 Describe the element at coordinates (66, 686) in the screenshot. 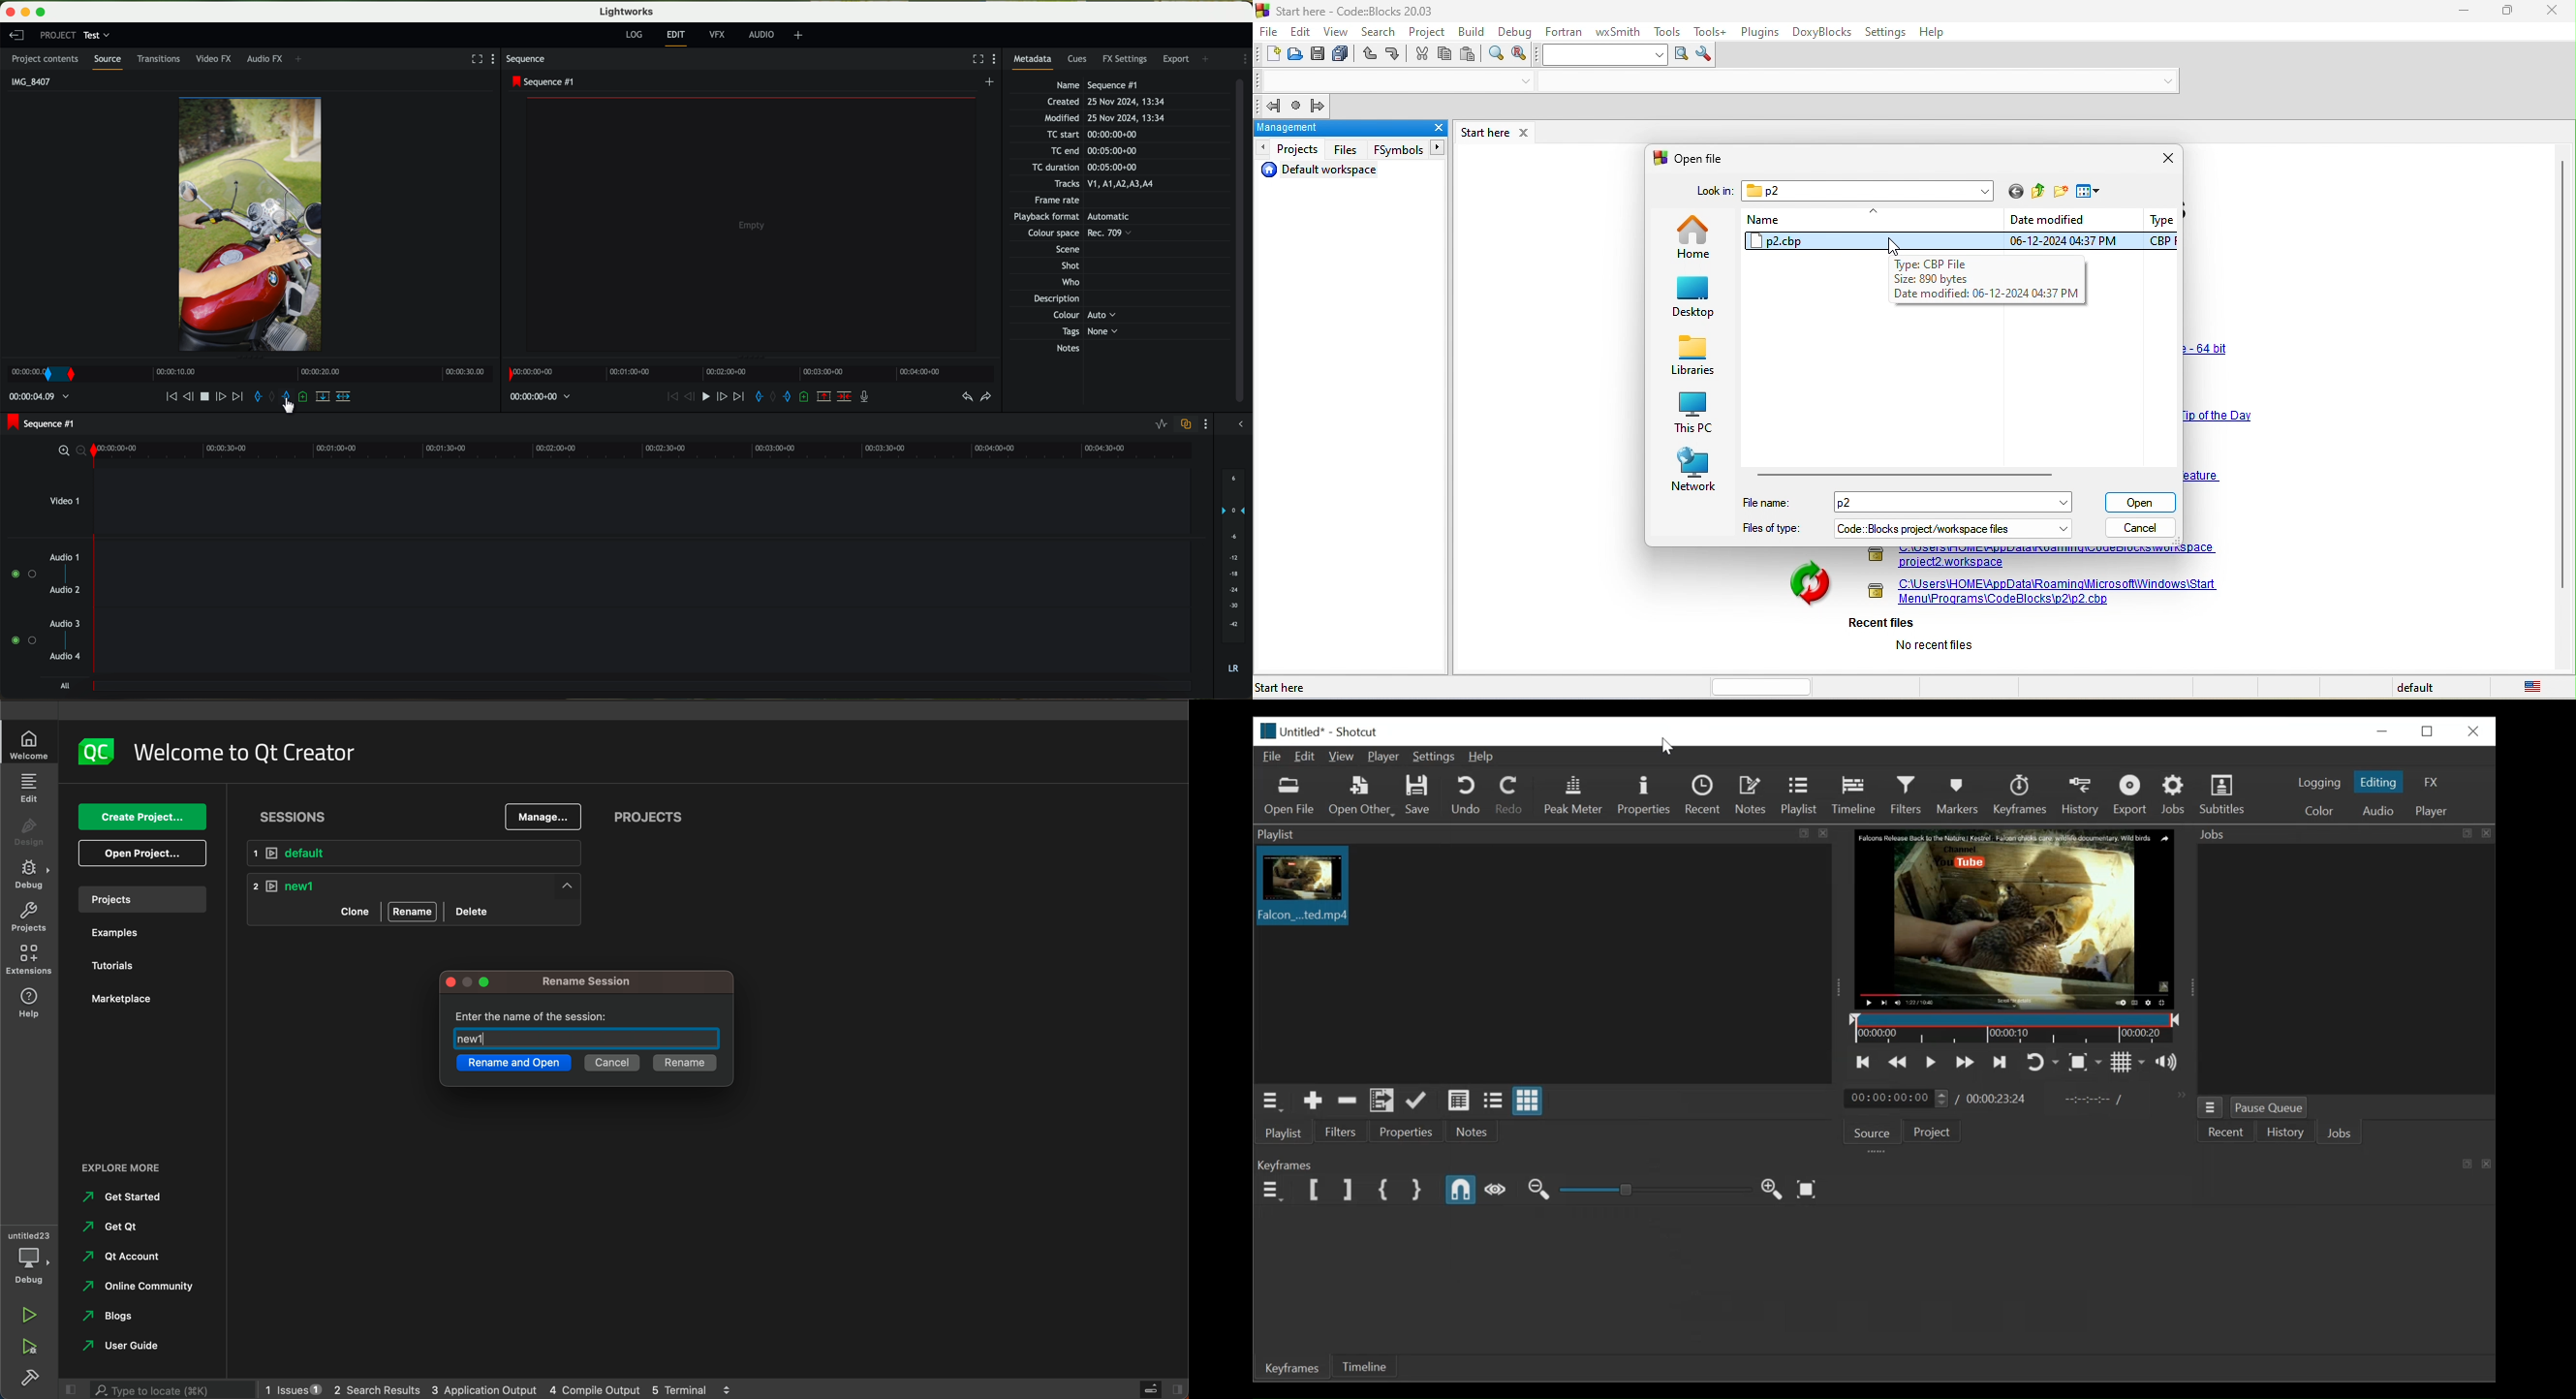

I see `all` at that location.